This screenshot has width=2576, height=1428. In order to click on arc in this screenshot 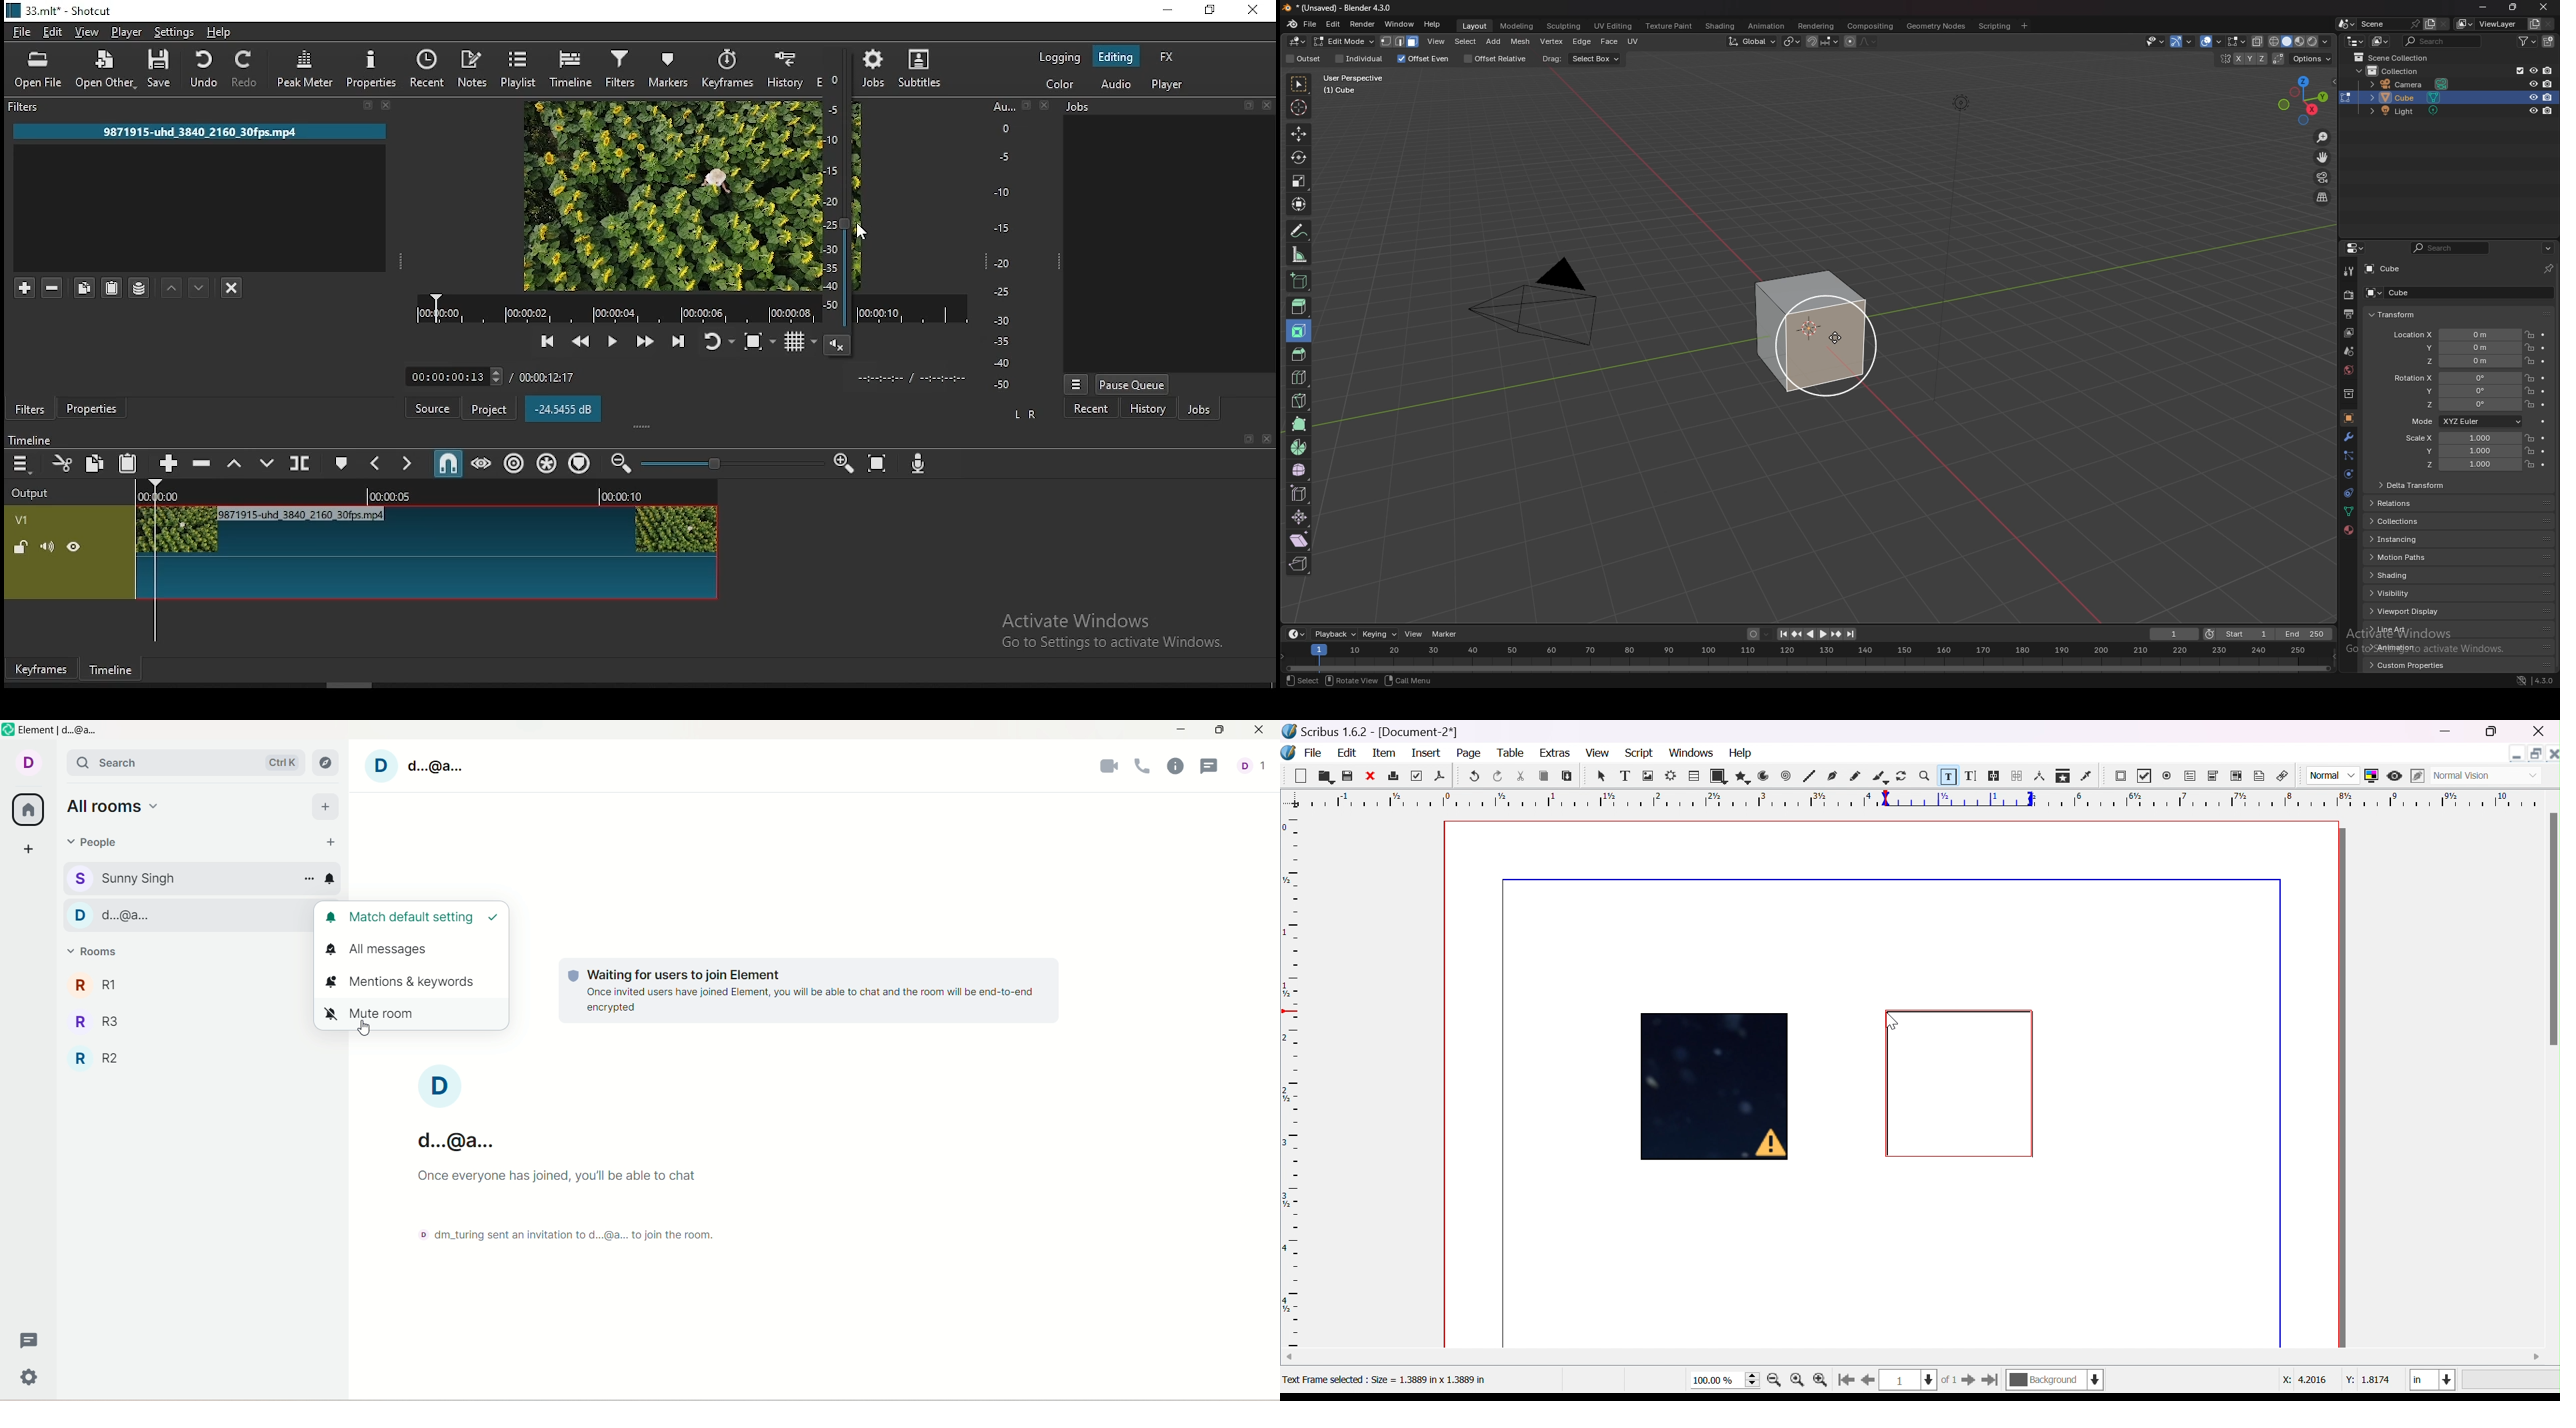, I will do `click(1764, 775)`.